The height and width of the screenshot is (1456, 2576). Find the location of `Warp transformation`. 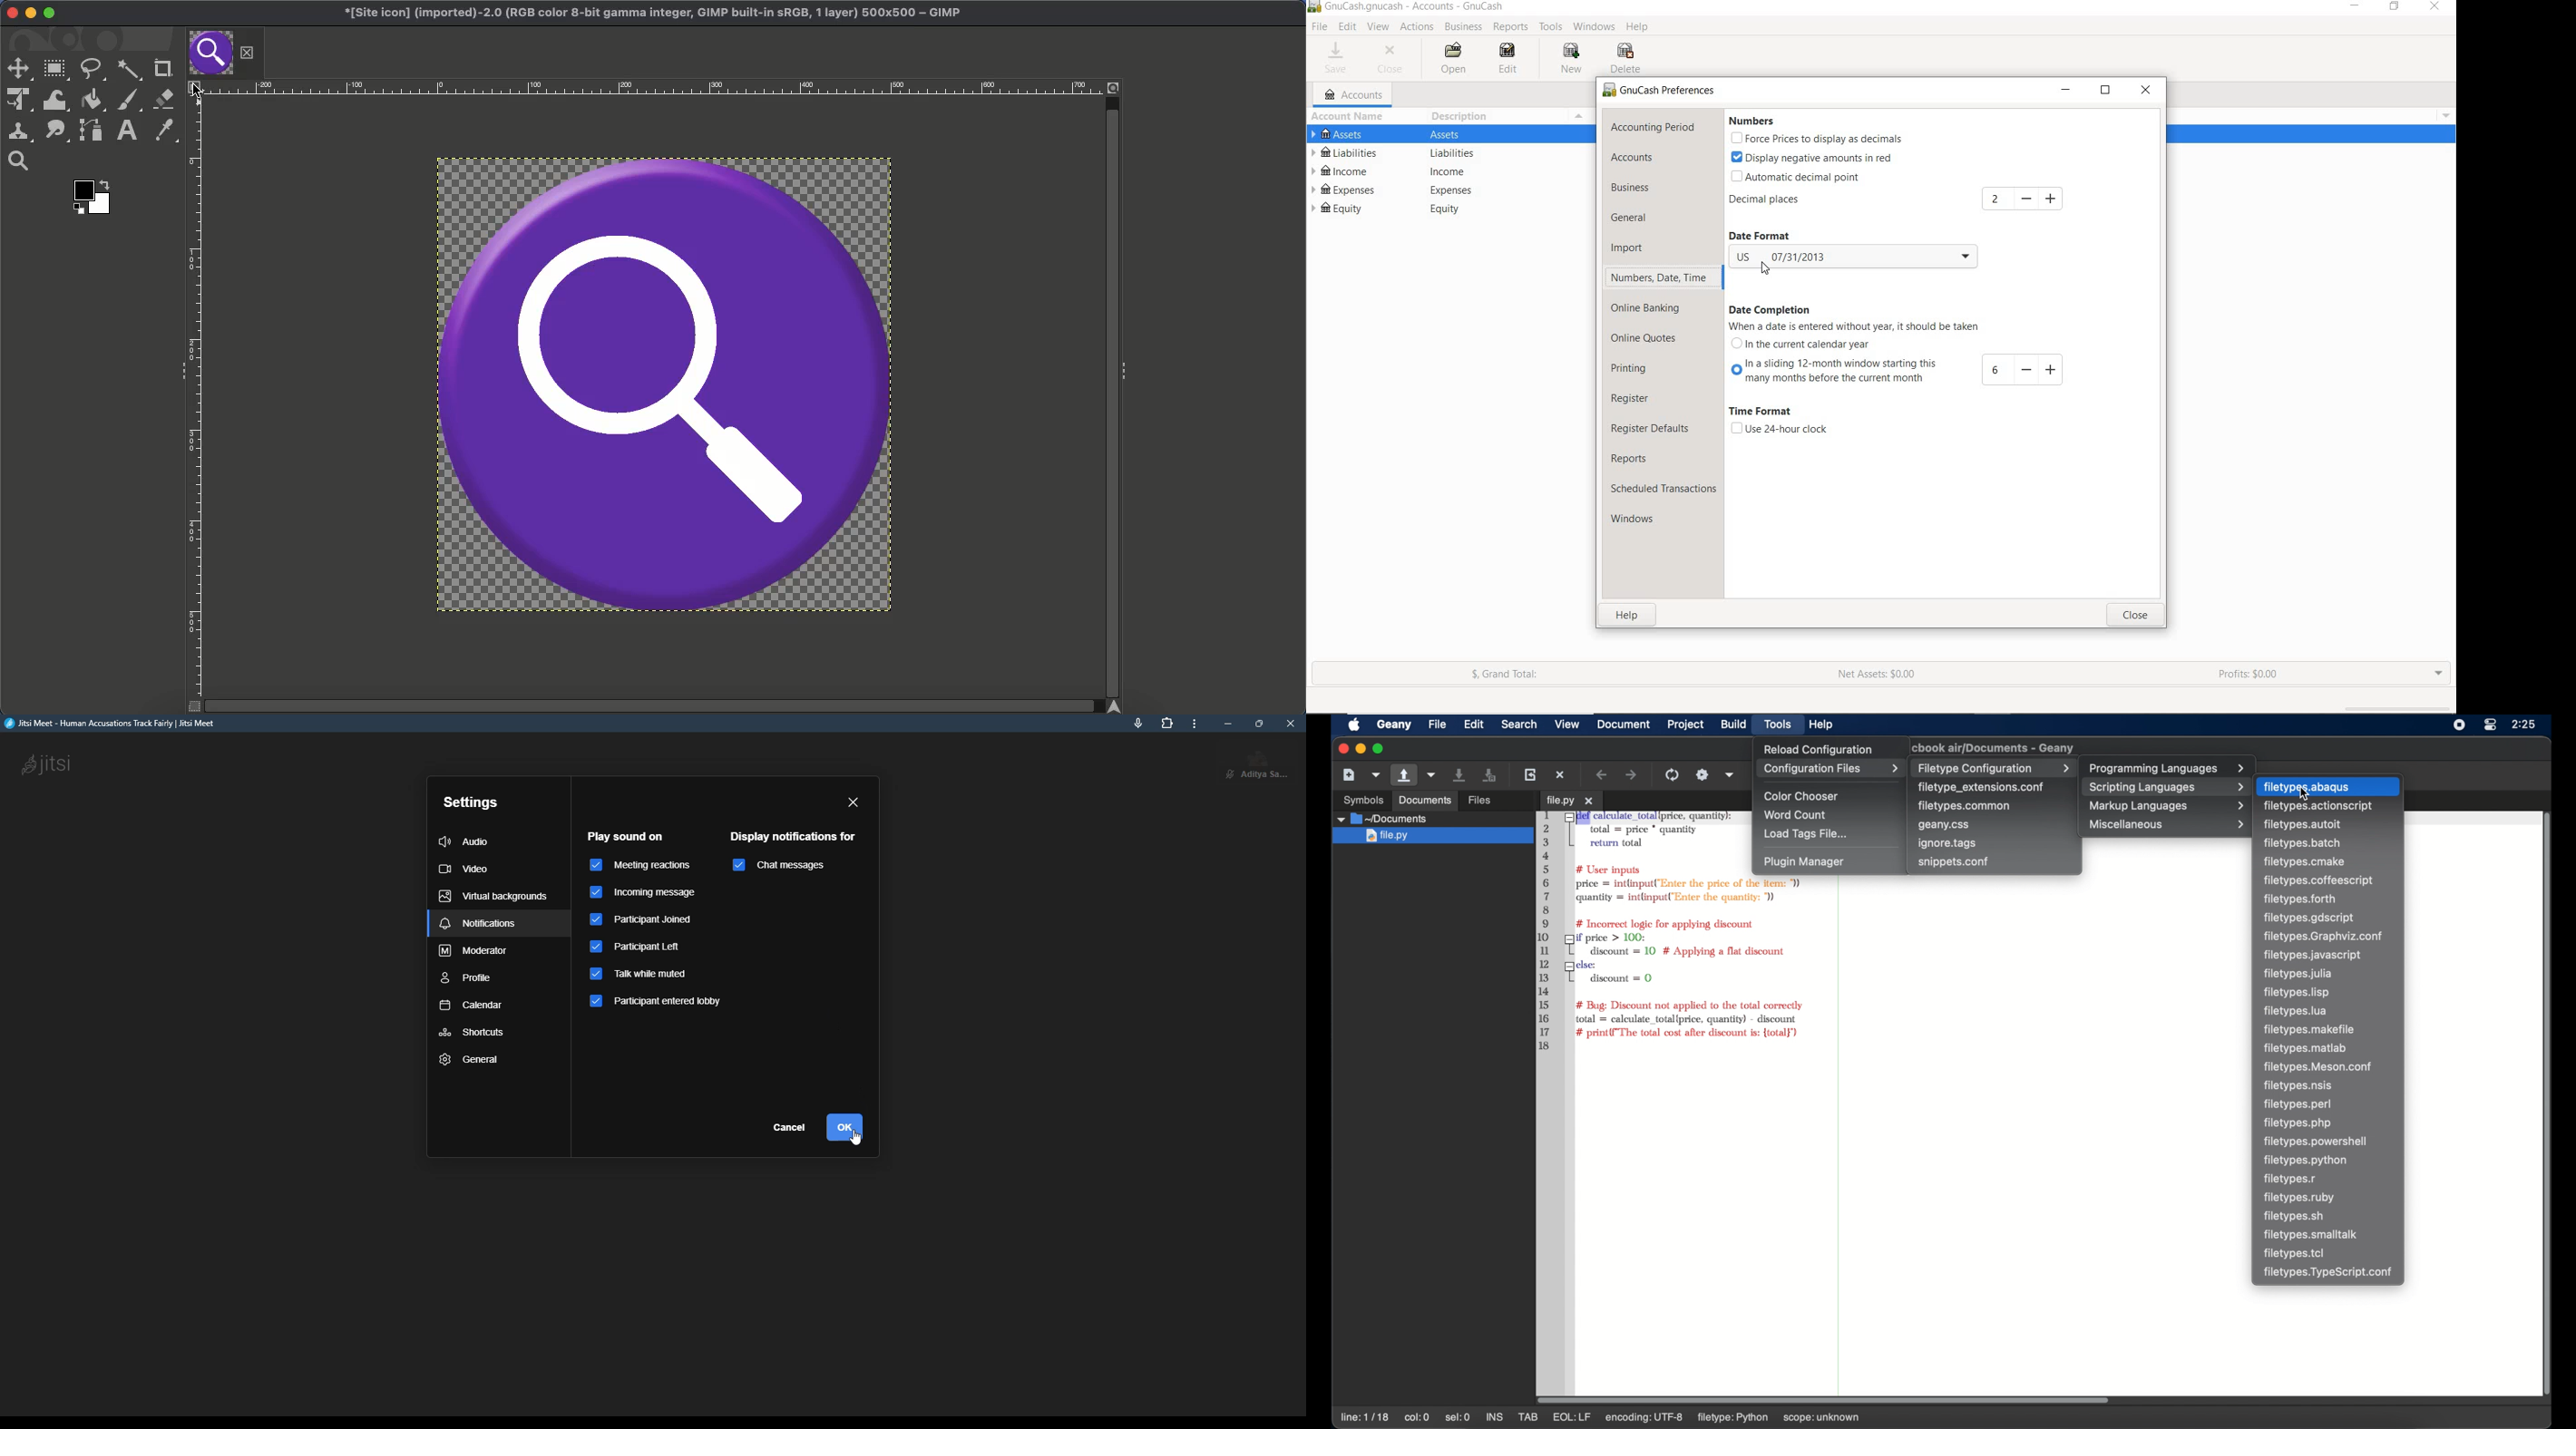

Warp transformation is located at coordinates (54, 100).